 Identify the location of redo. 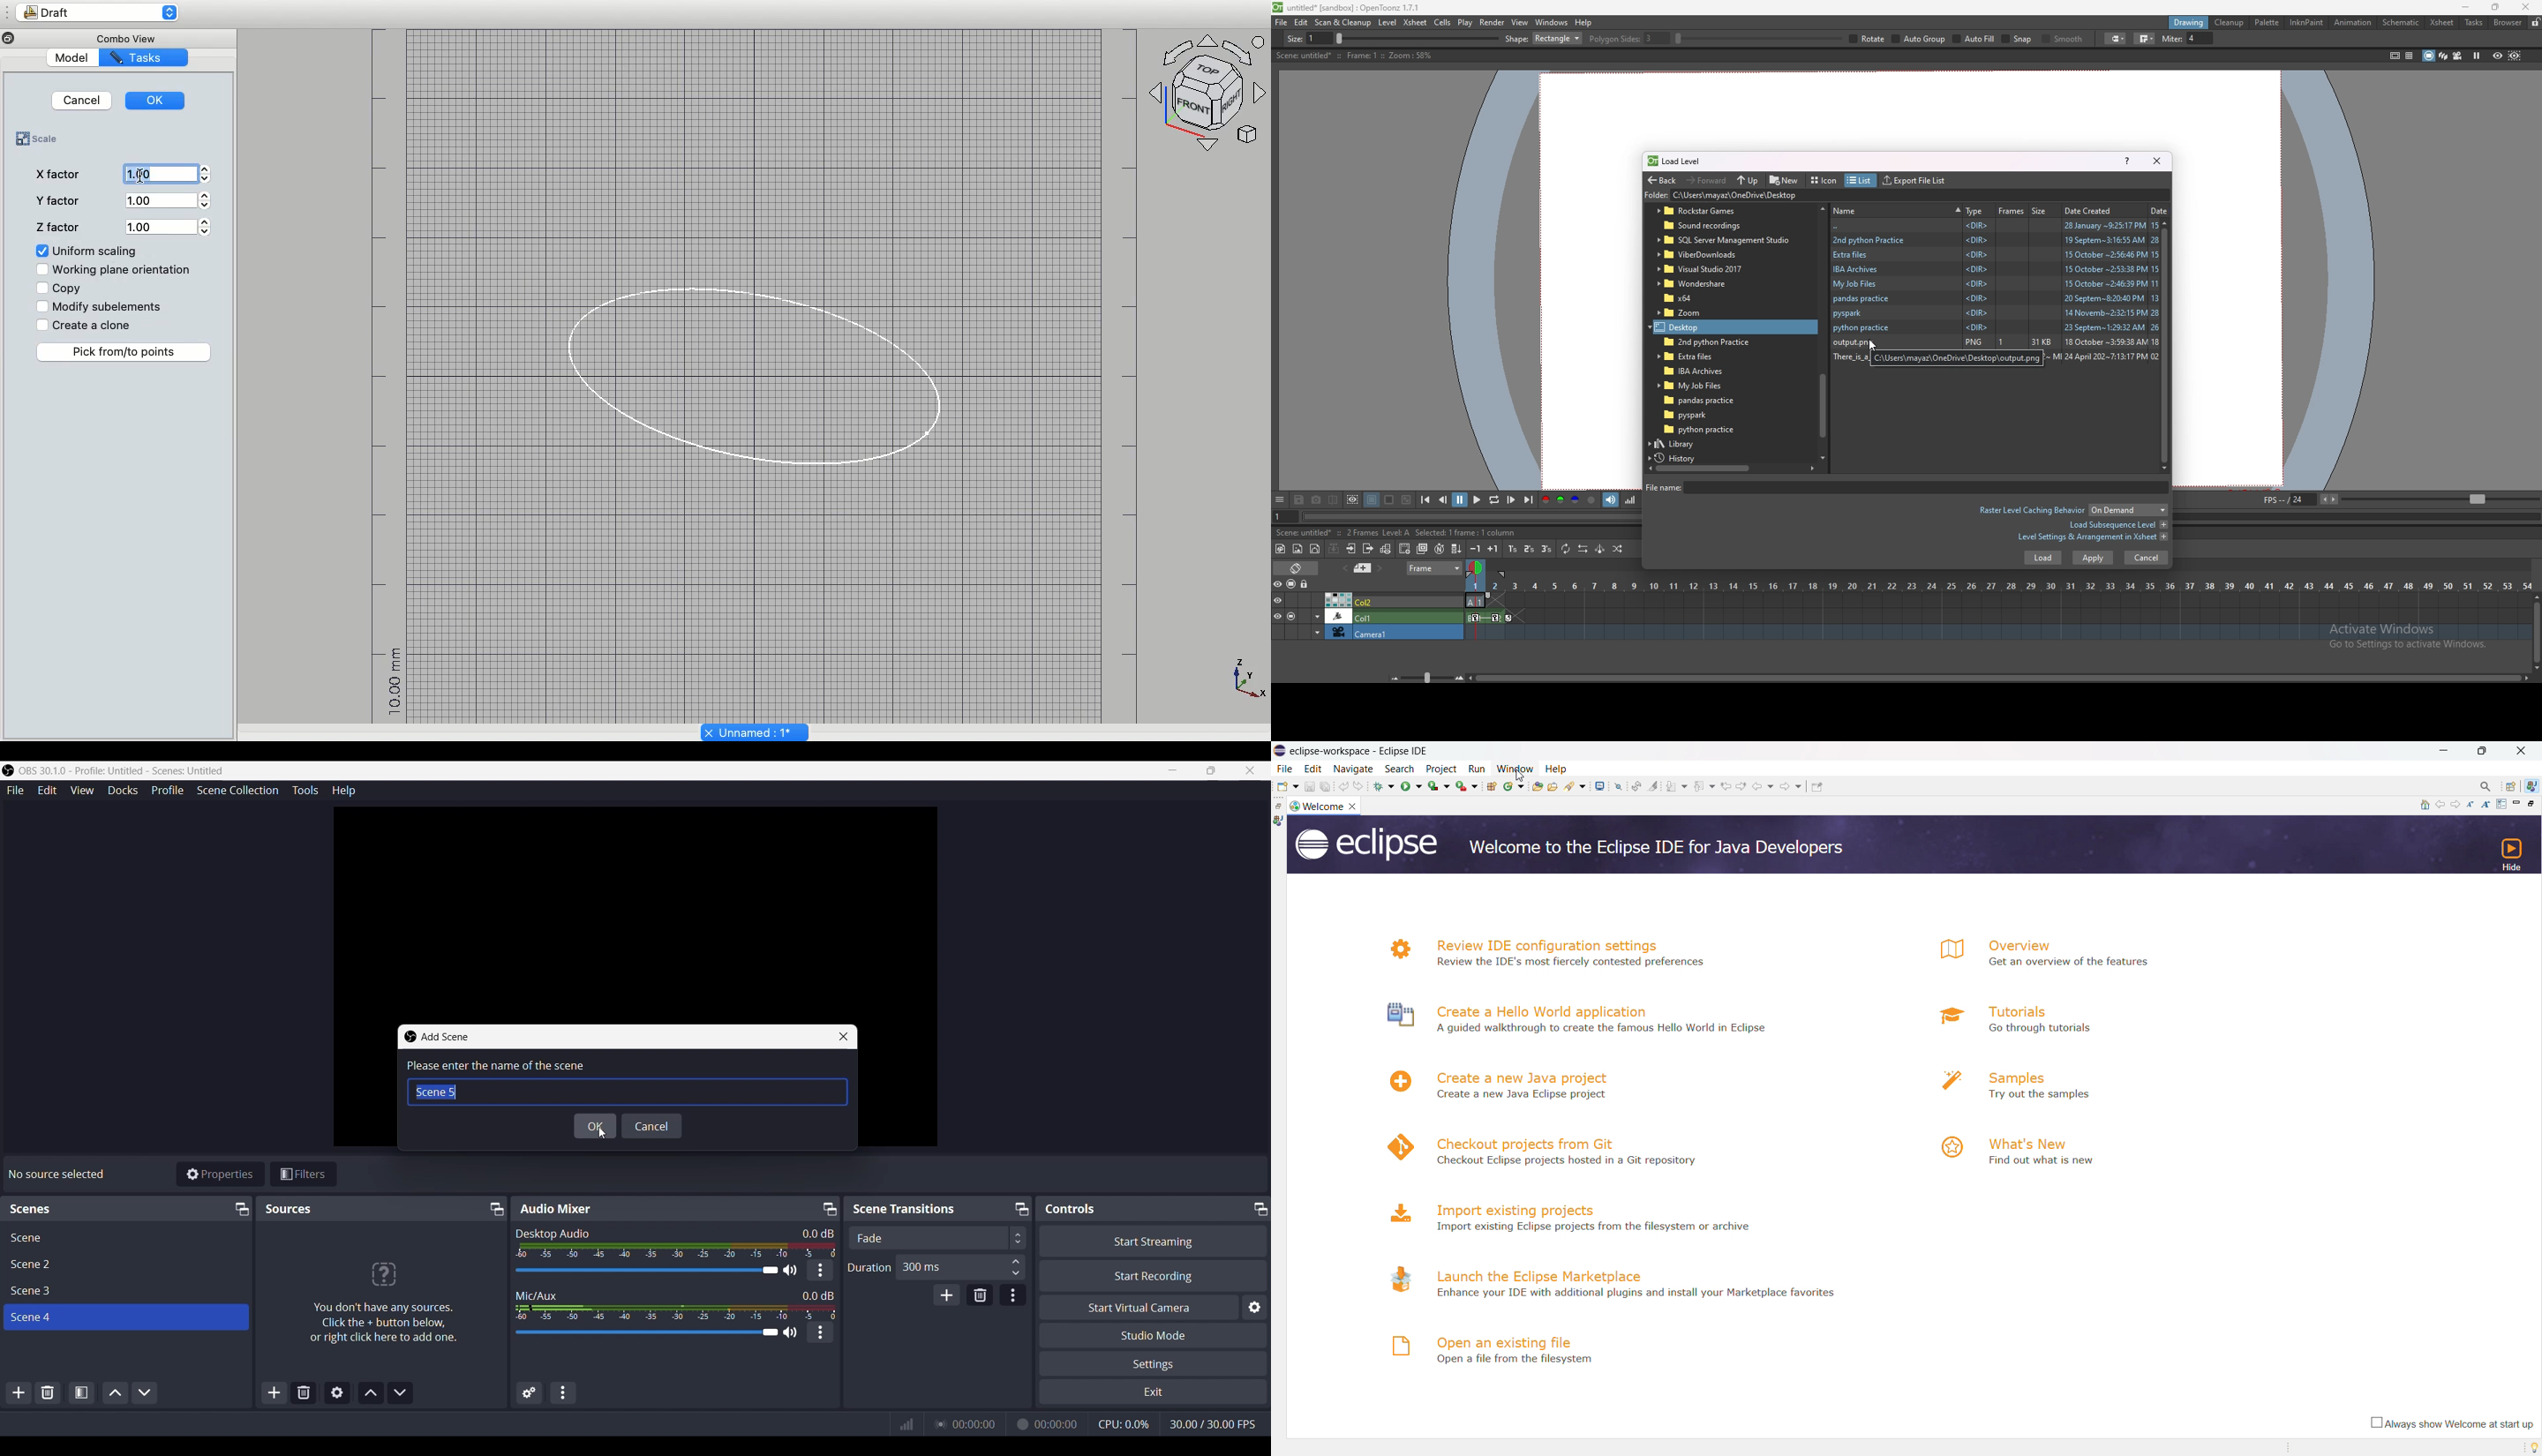
(1360, 786).